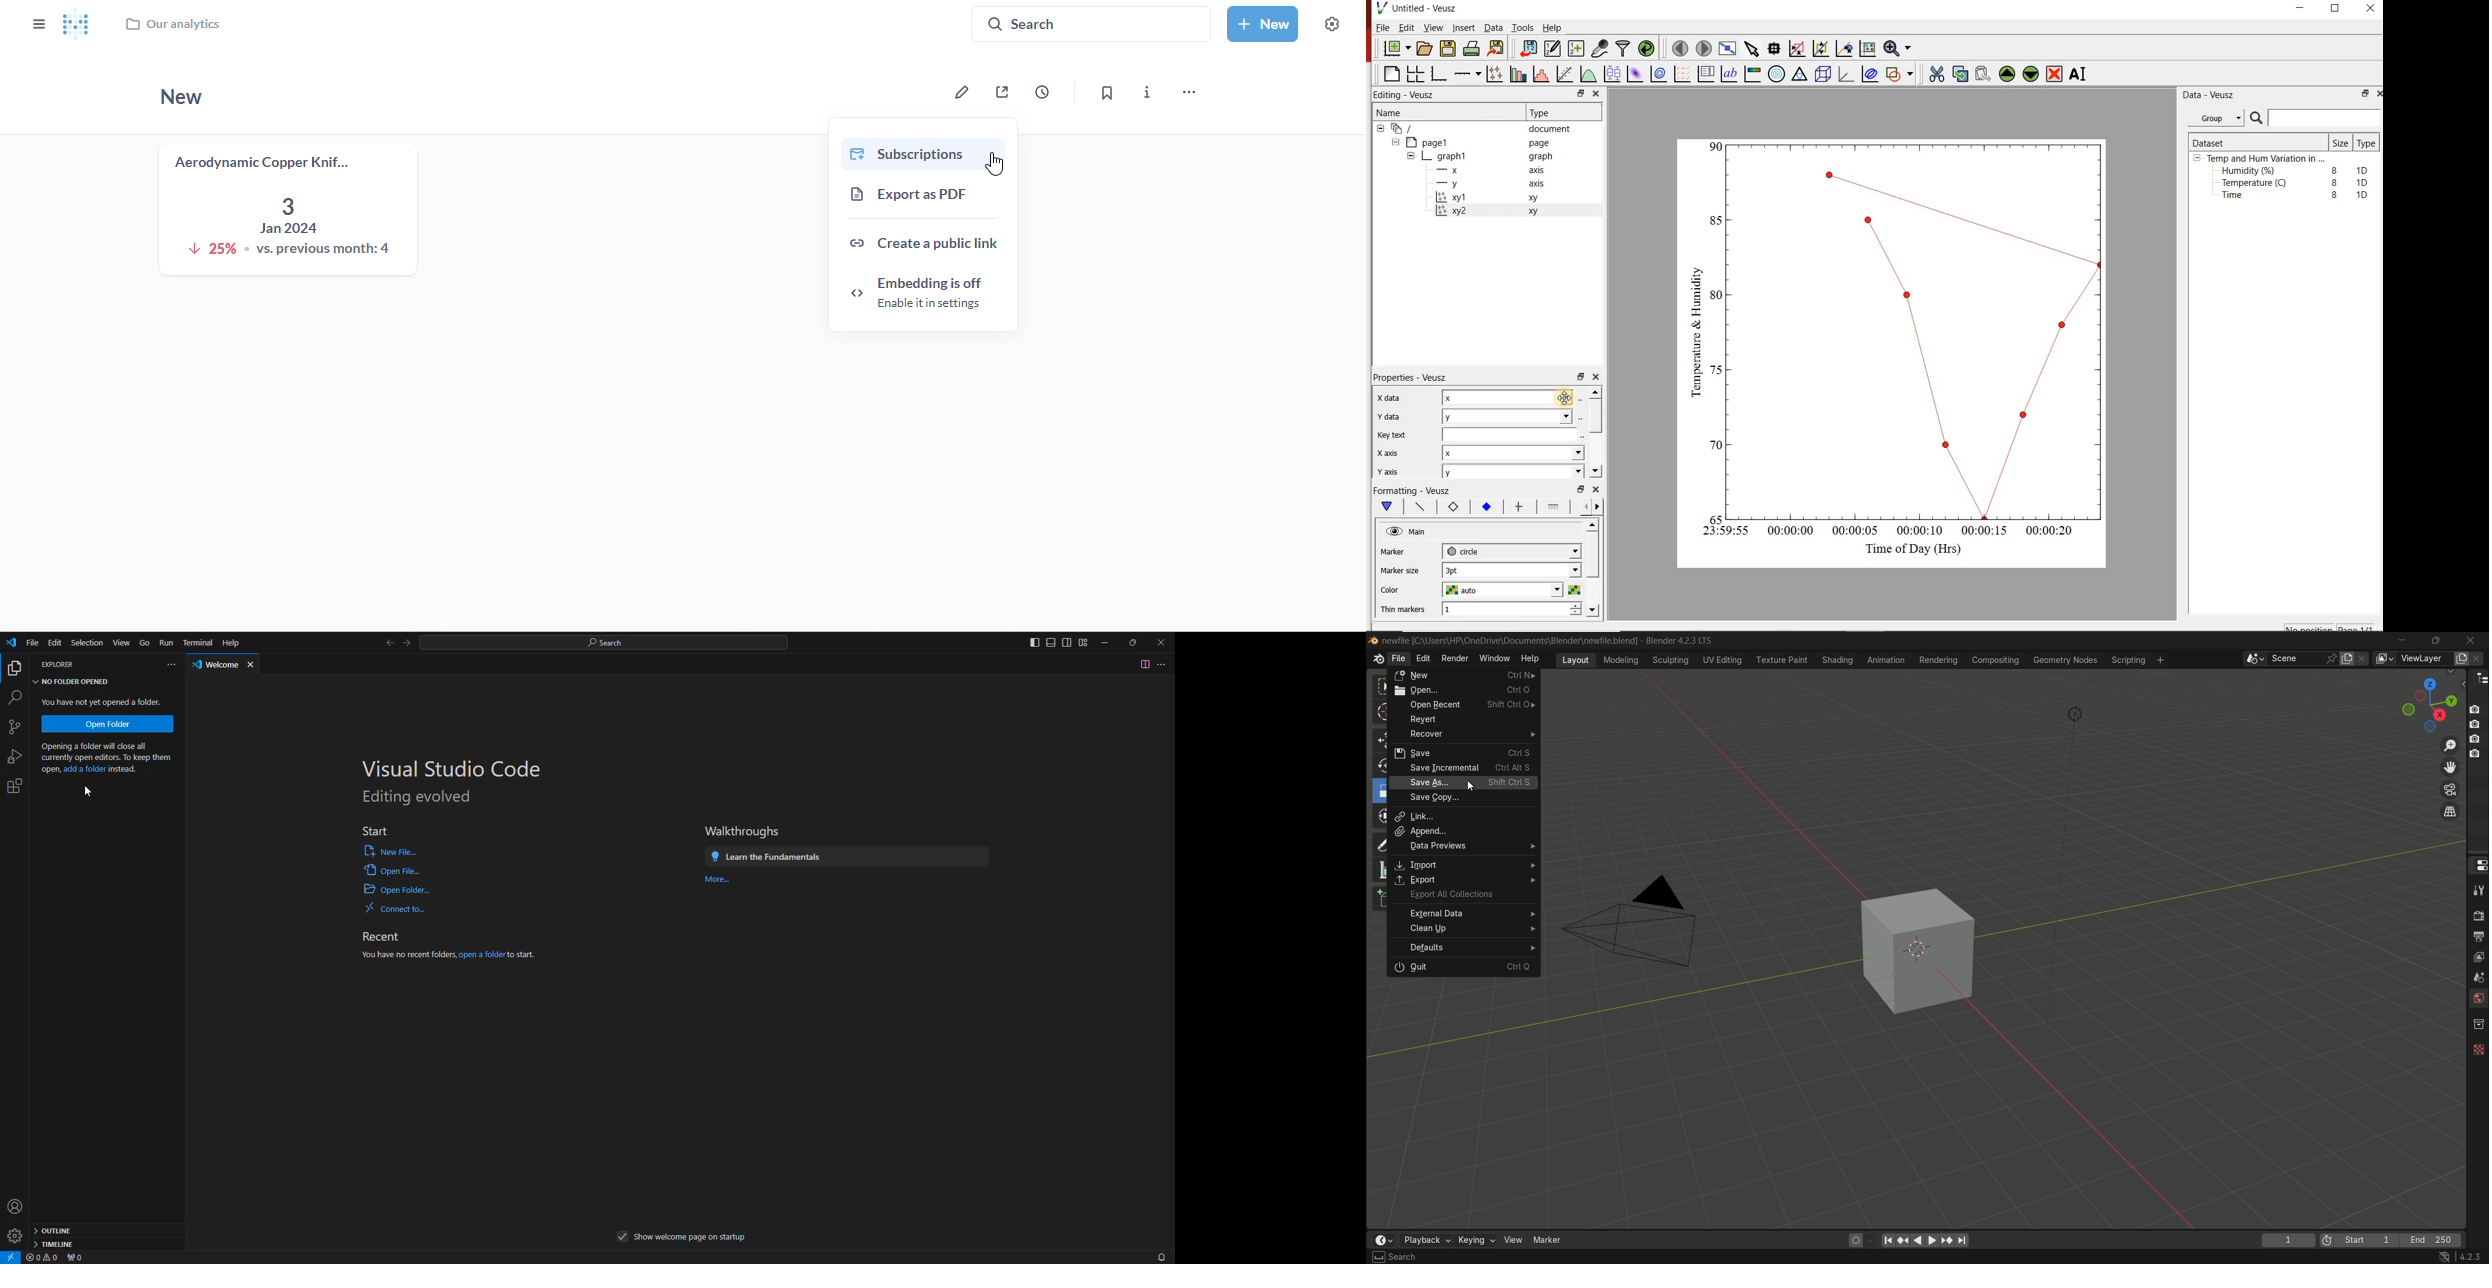  Describe the element at coordinates (1085, 642) in the screenshot. I see `customize layout` at that location.